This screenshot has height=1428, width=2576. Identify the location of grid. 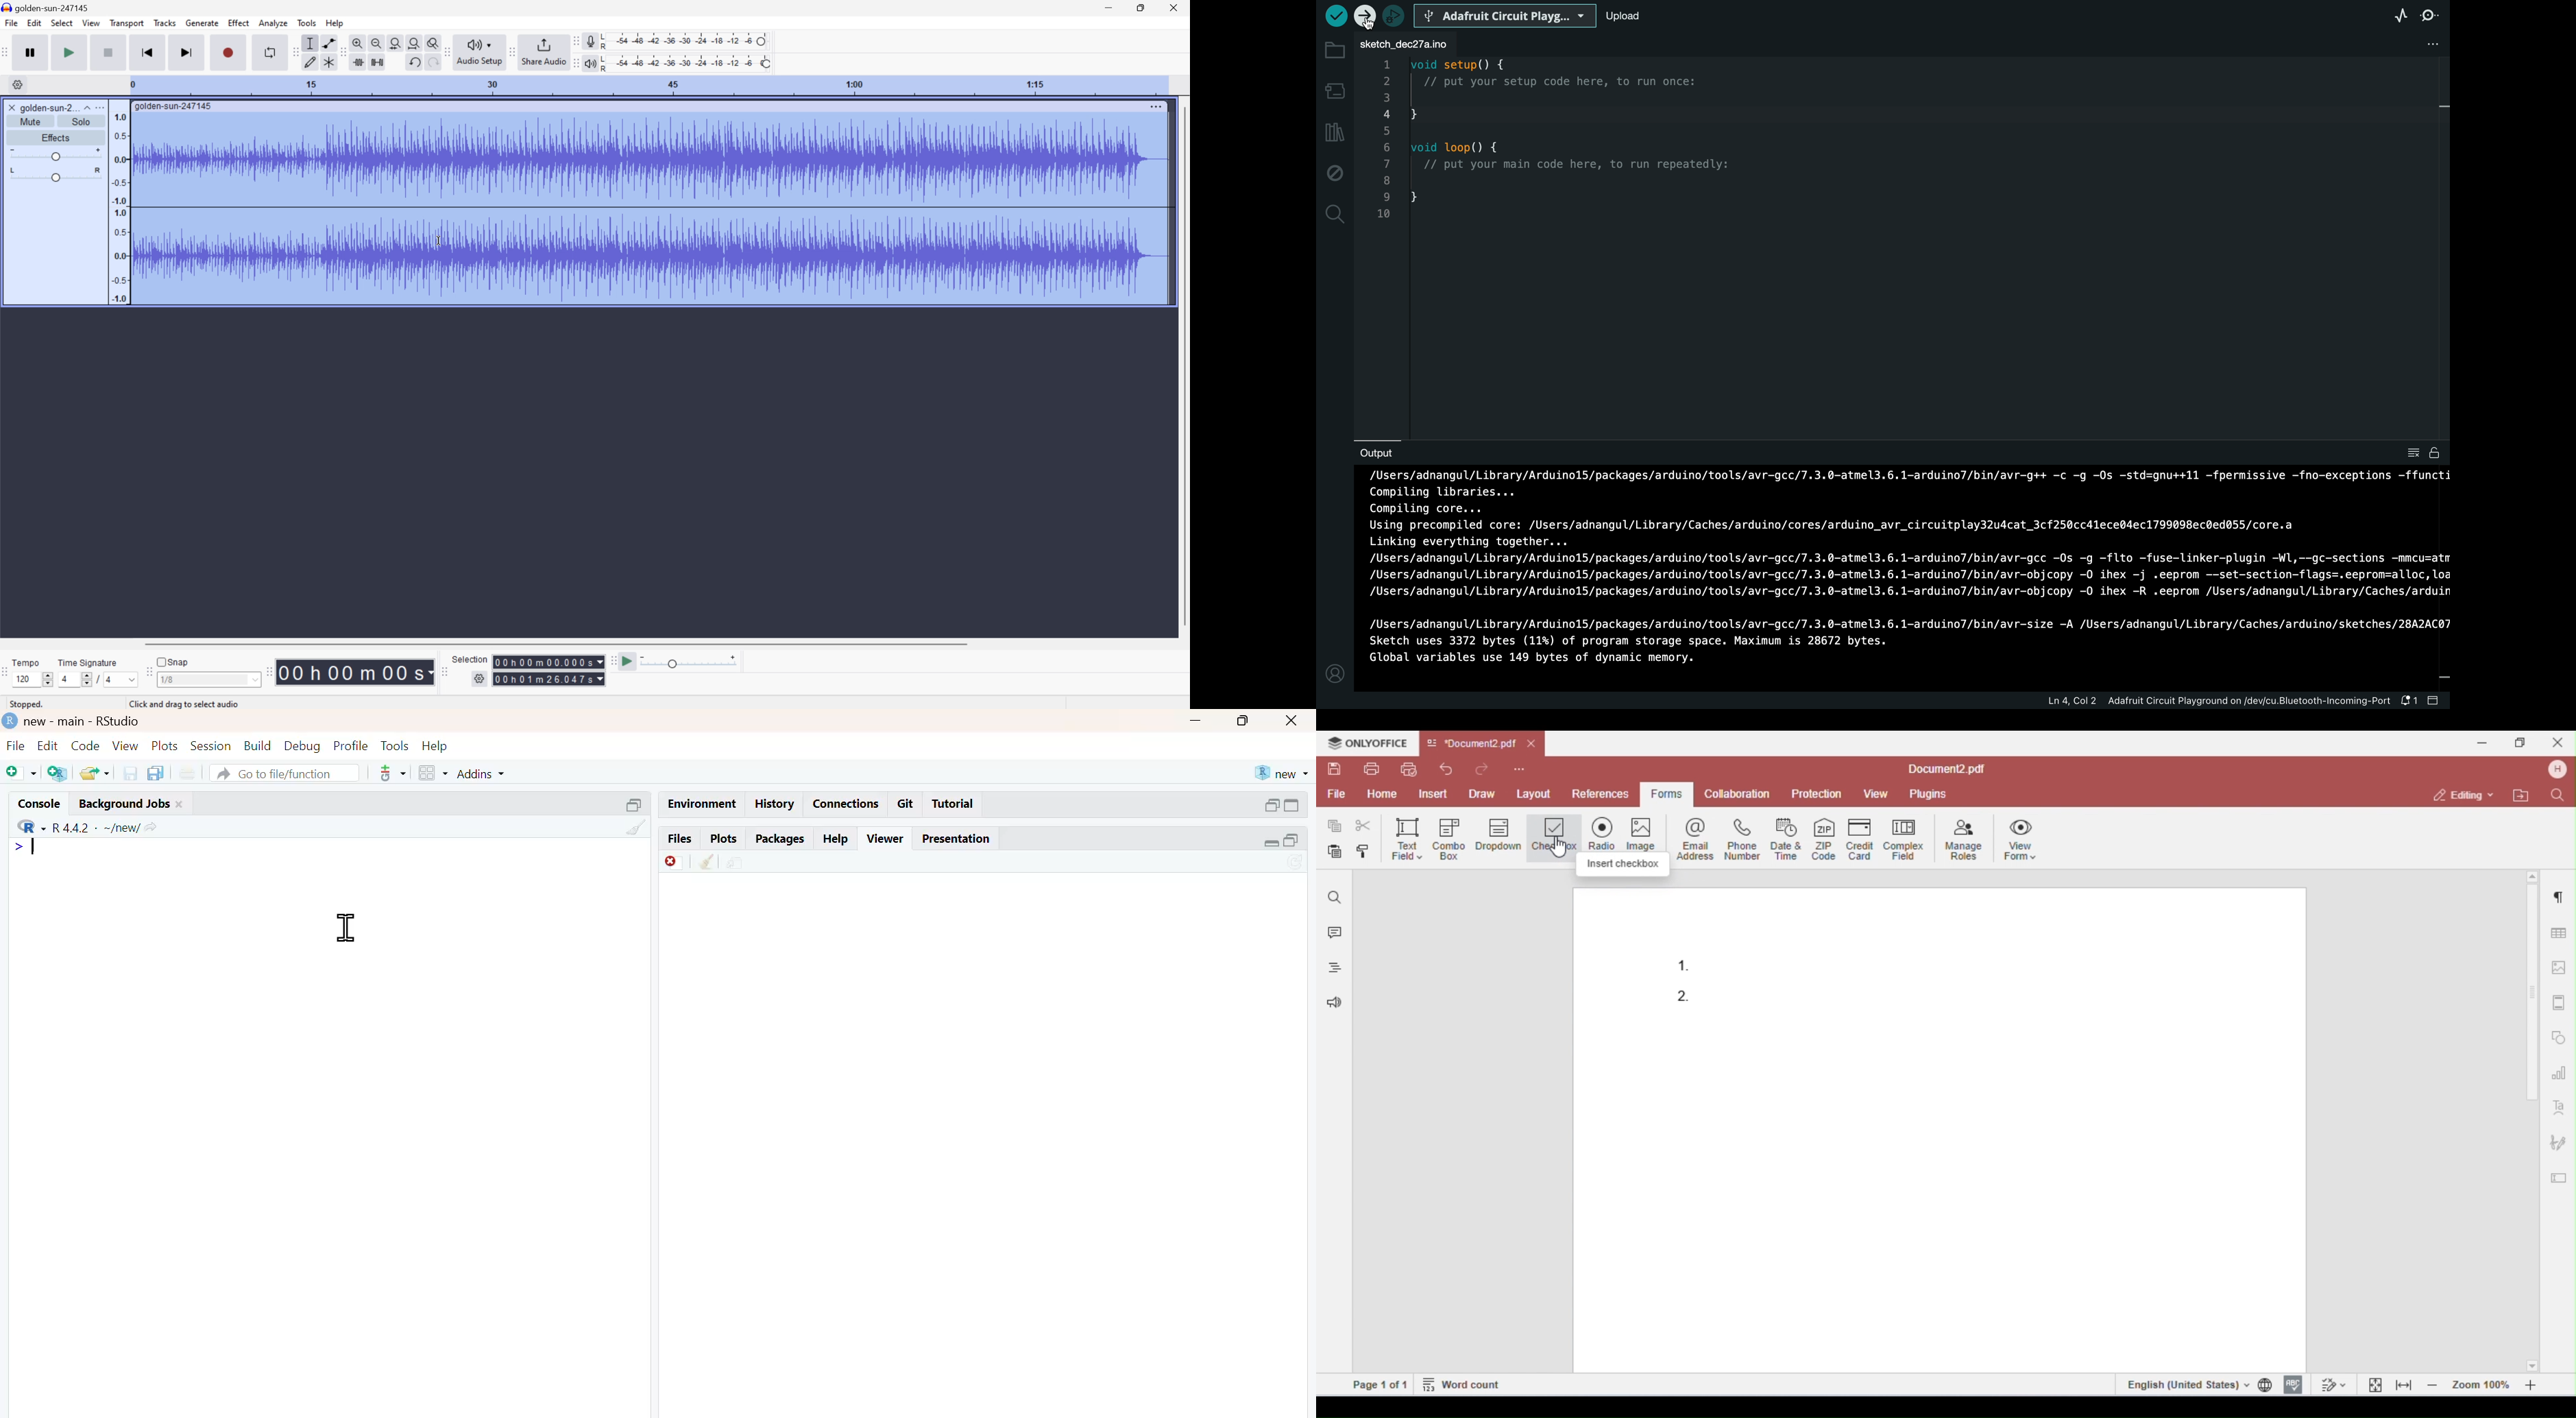
(434, 773).